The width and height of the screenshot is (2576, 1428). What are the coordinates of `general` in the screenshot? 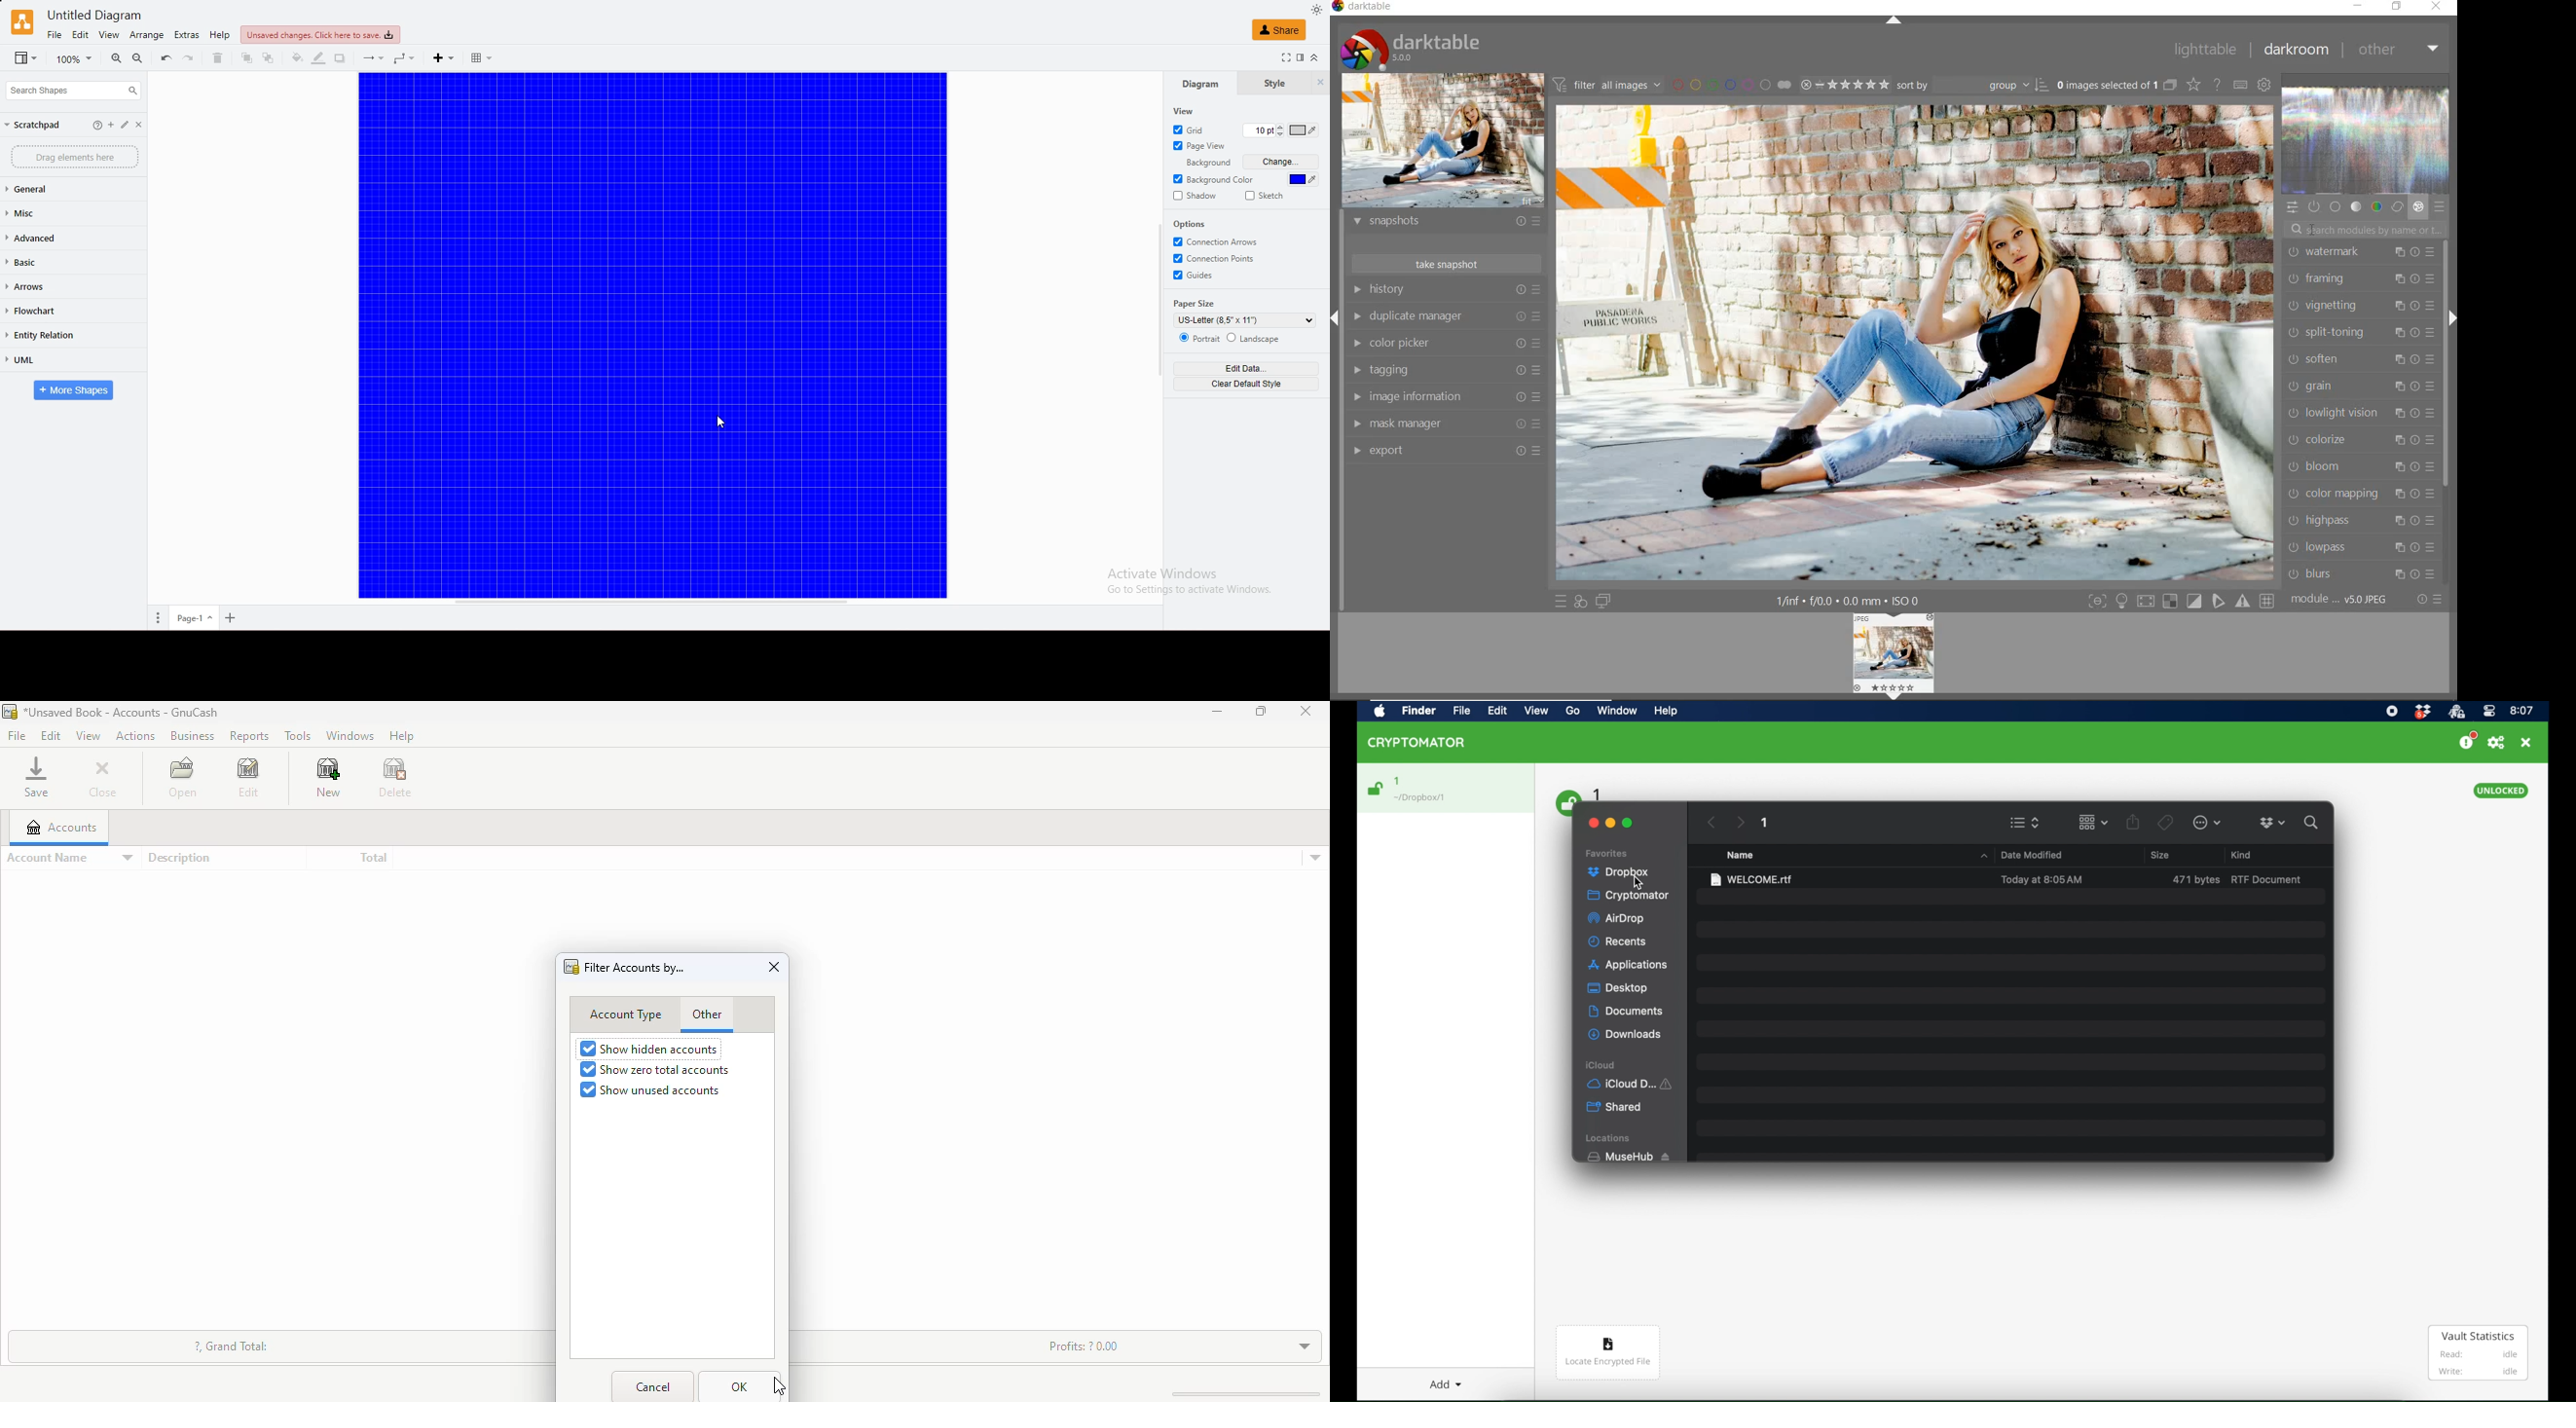 It's located at (57, 190).